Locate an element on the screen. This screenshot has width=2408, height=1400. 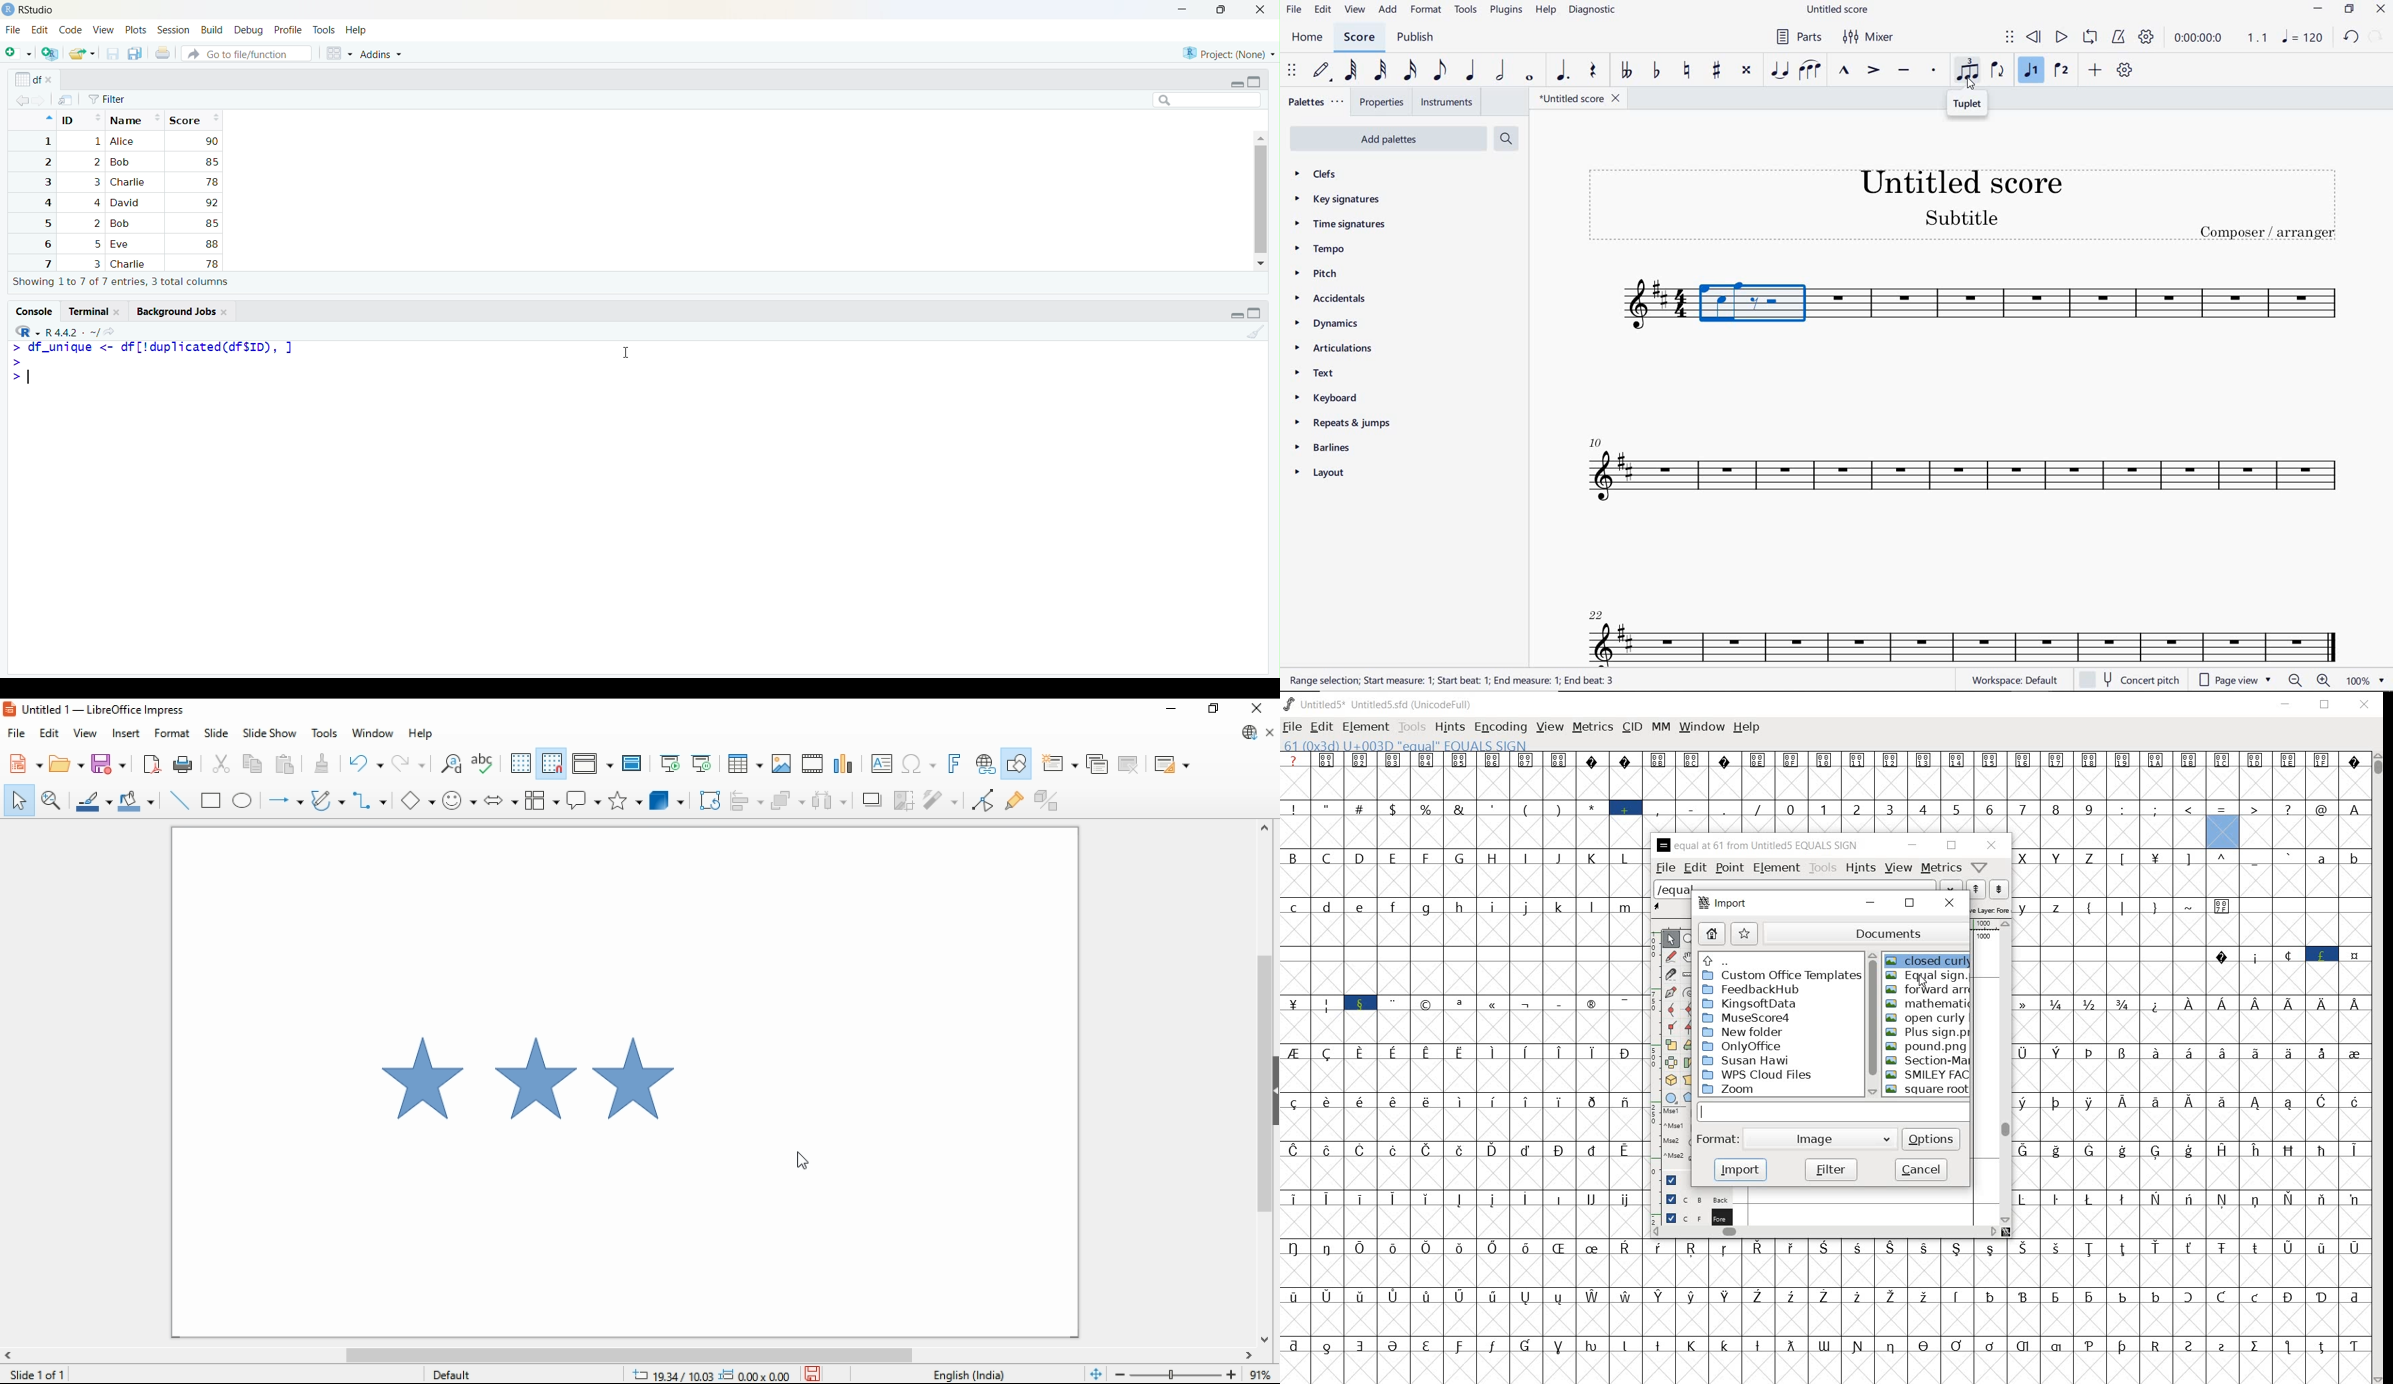
Charlie is located at coordinates (129, 182).